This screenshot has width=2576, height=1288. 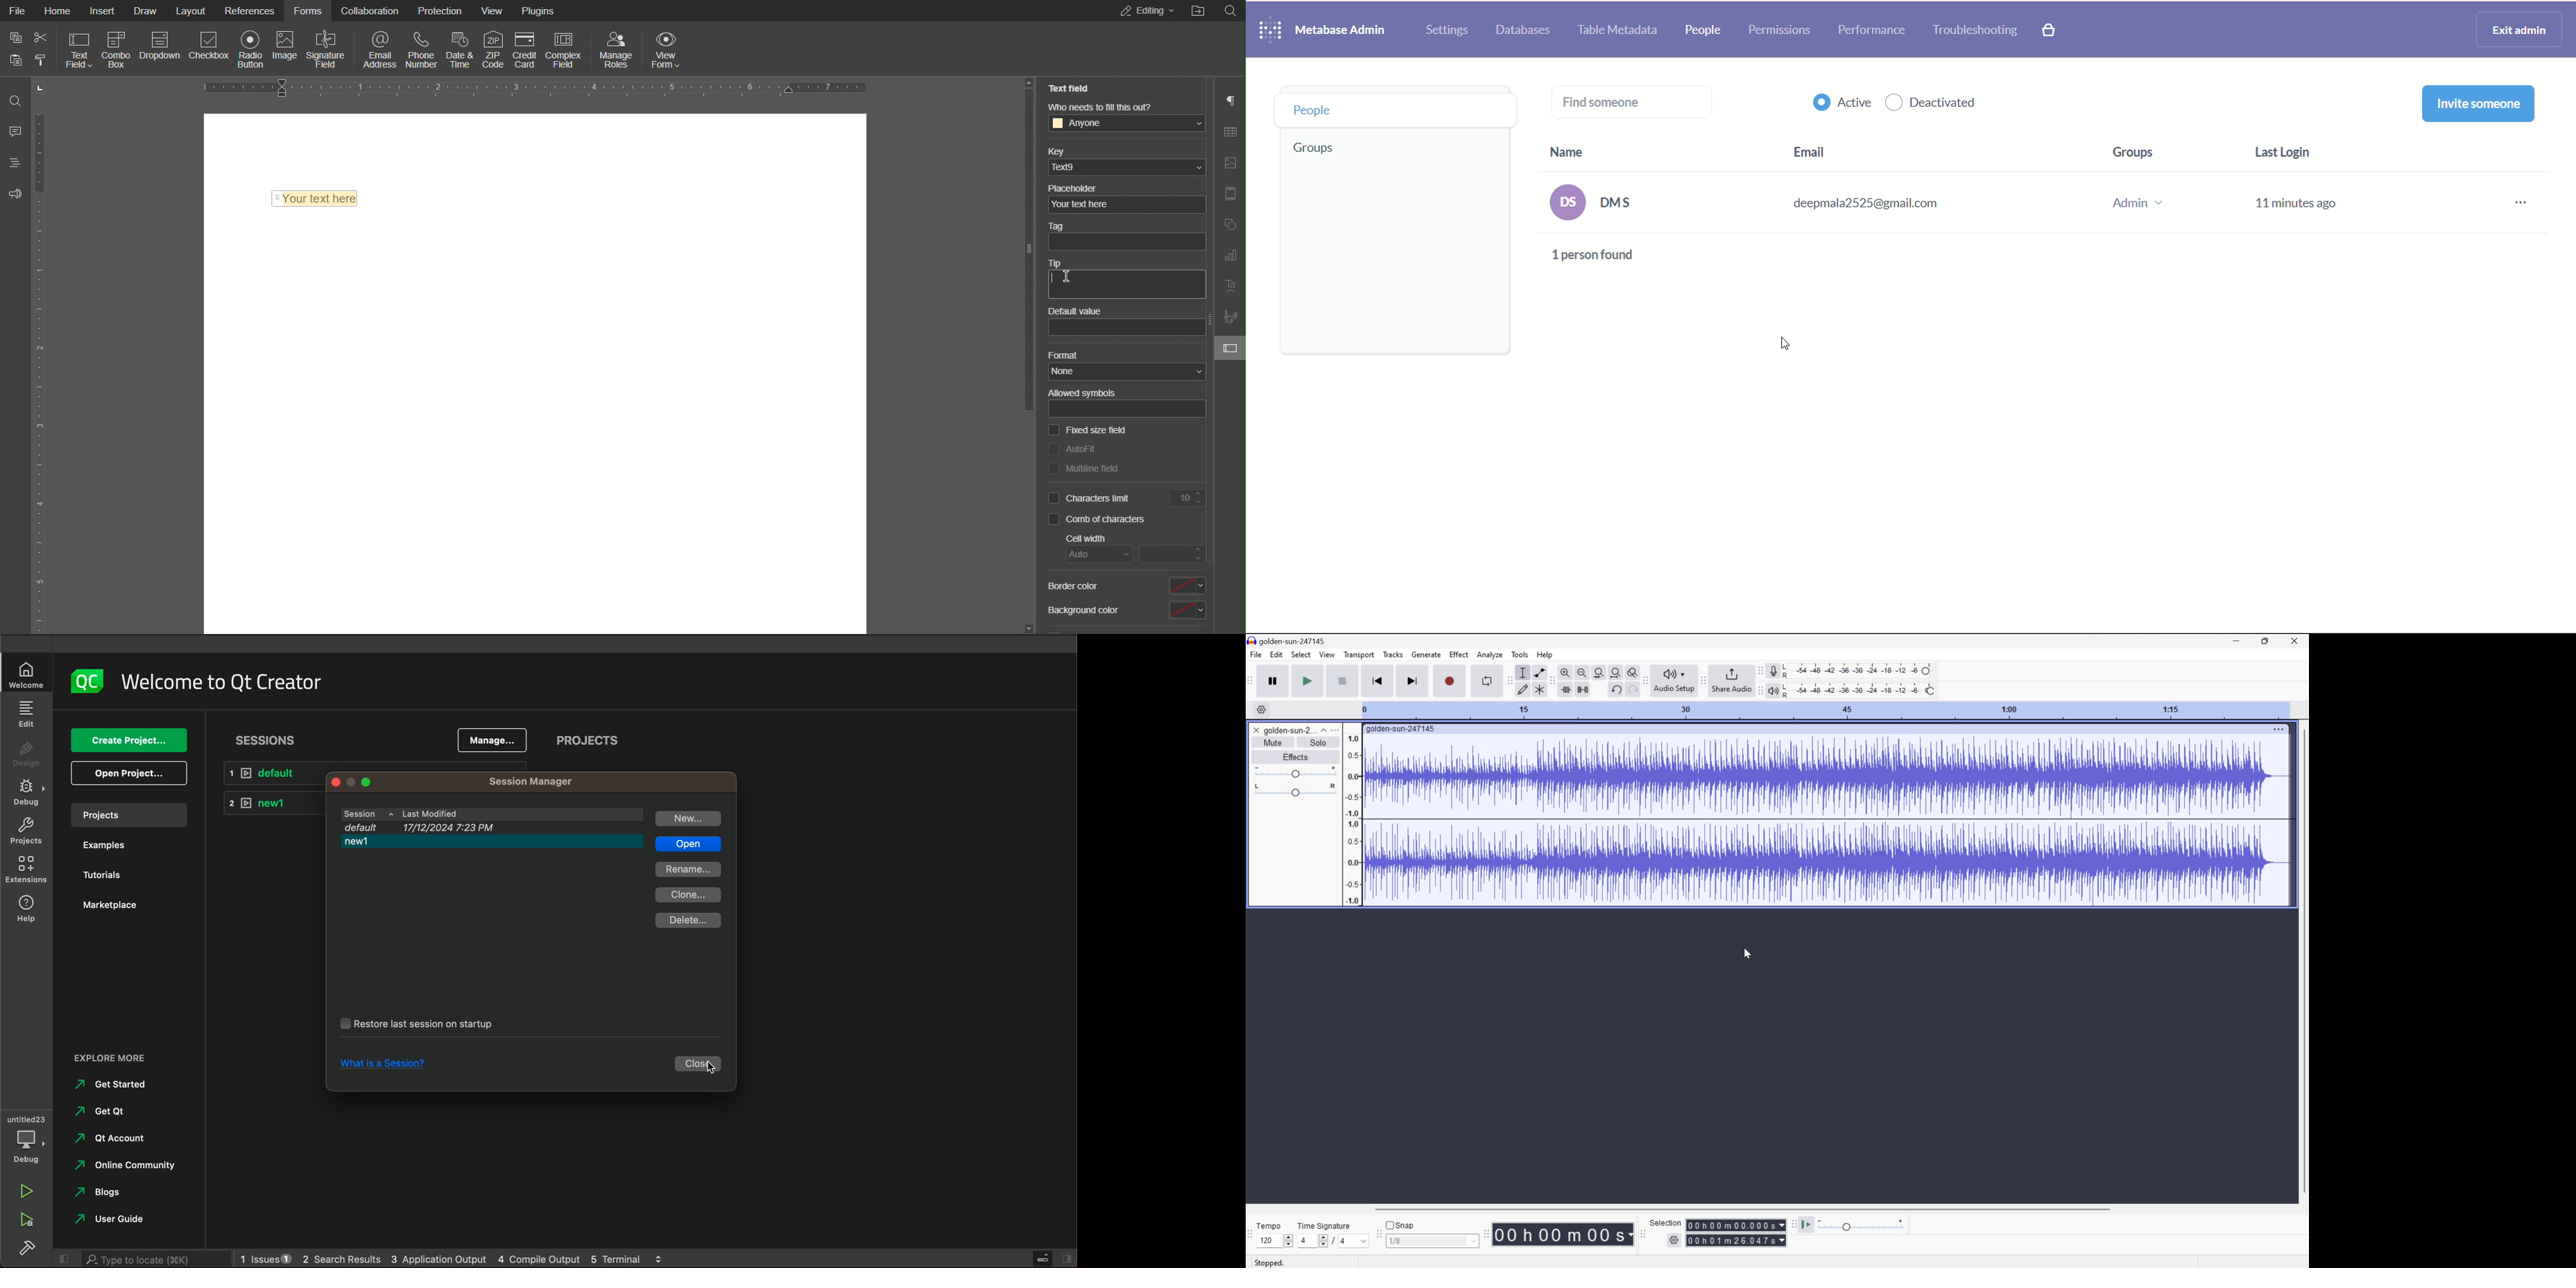 I want to click on checkbox, so click(x=1054, y=519).